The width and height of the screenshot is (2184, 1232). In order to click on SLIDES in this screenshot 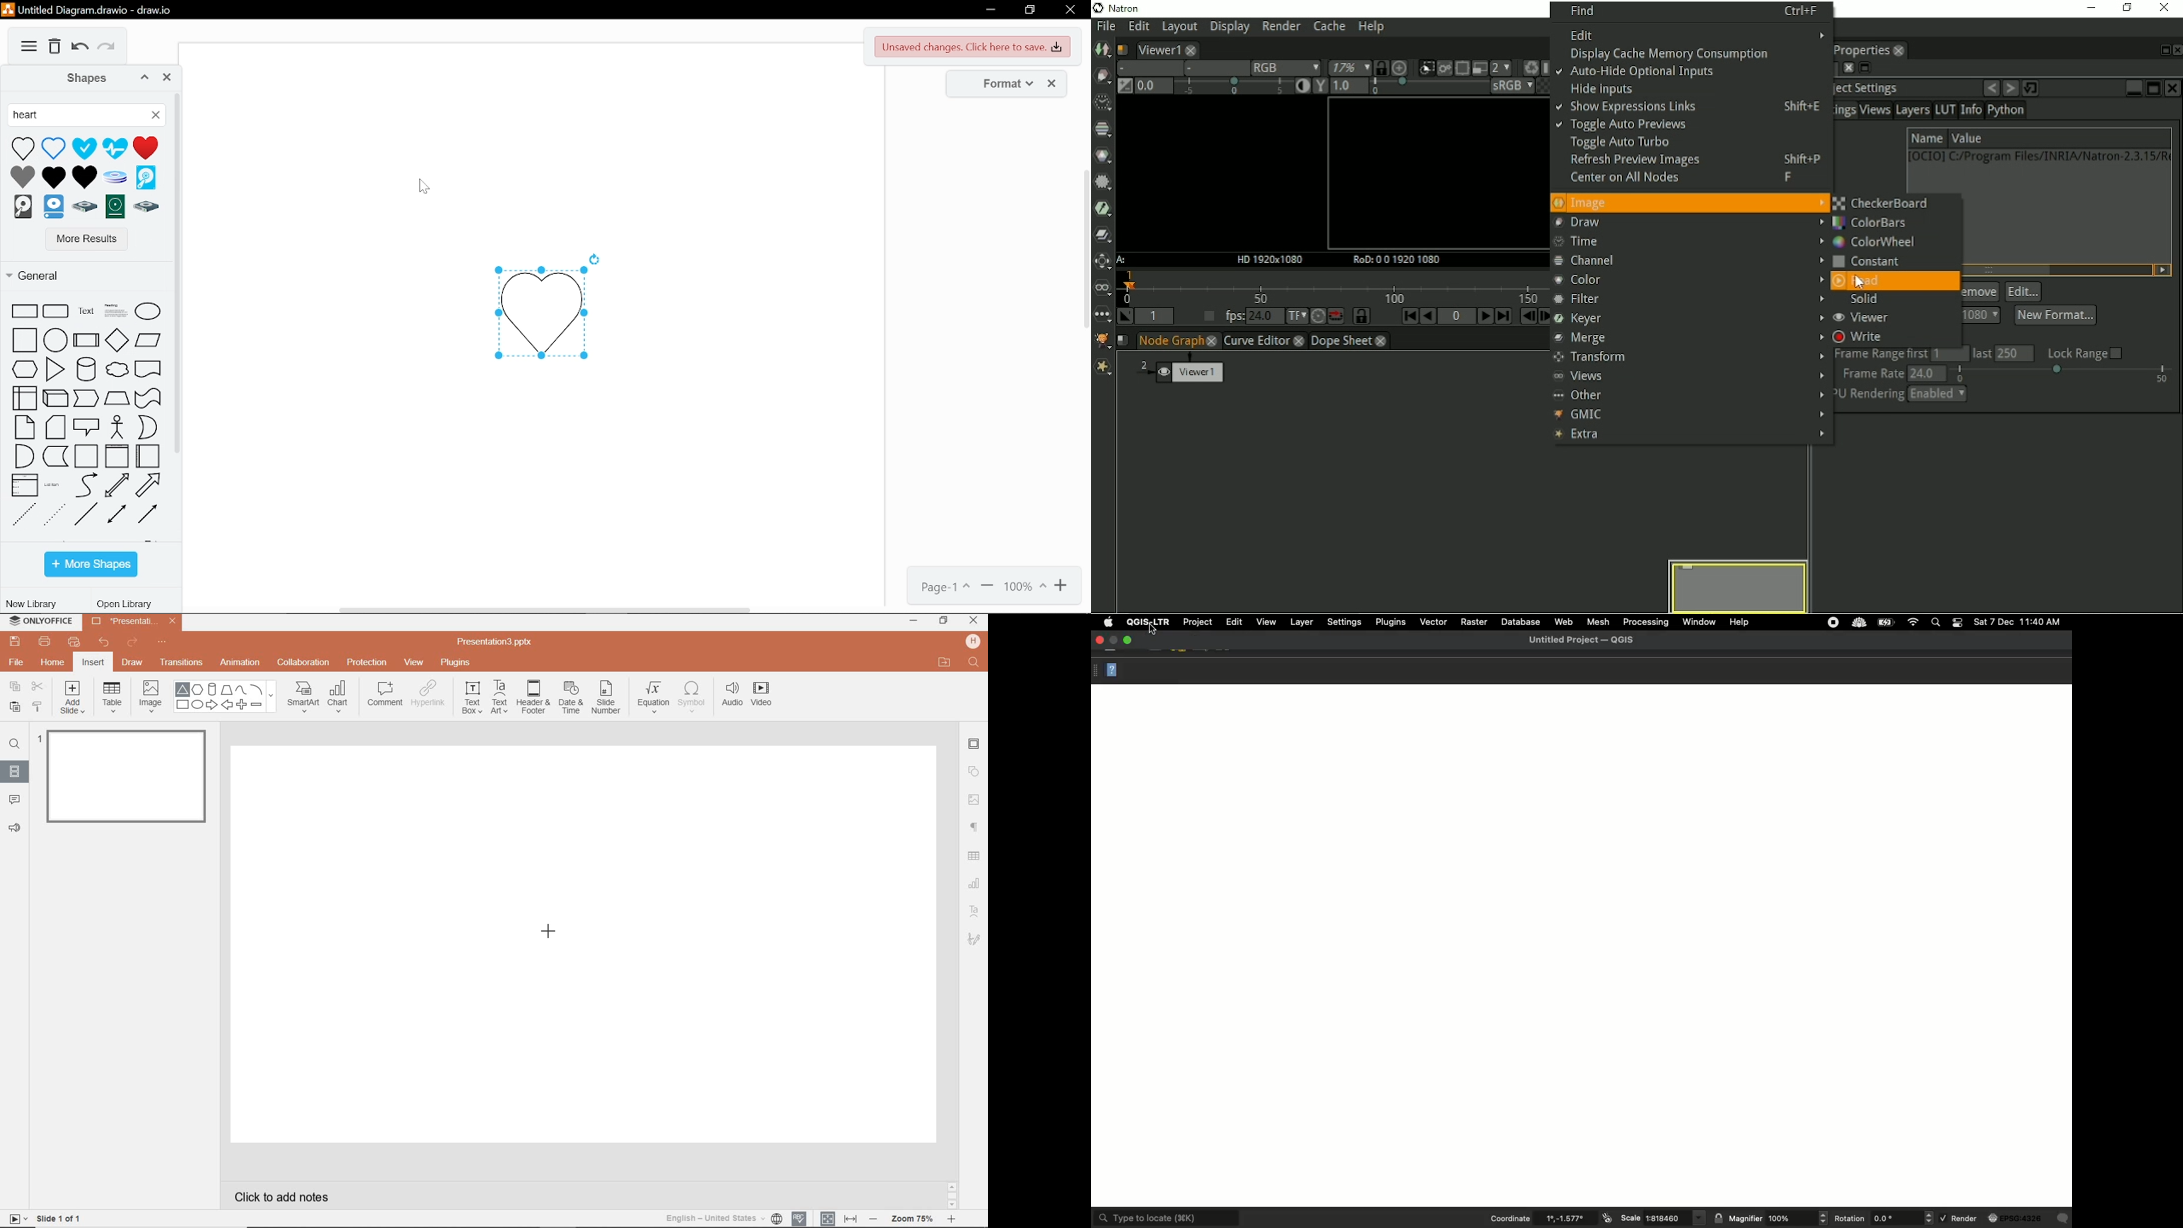, I will do `click(15, 772)`.